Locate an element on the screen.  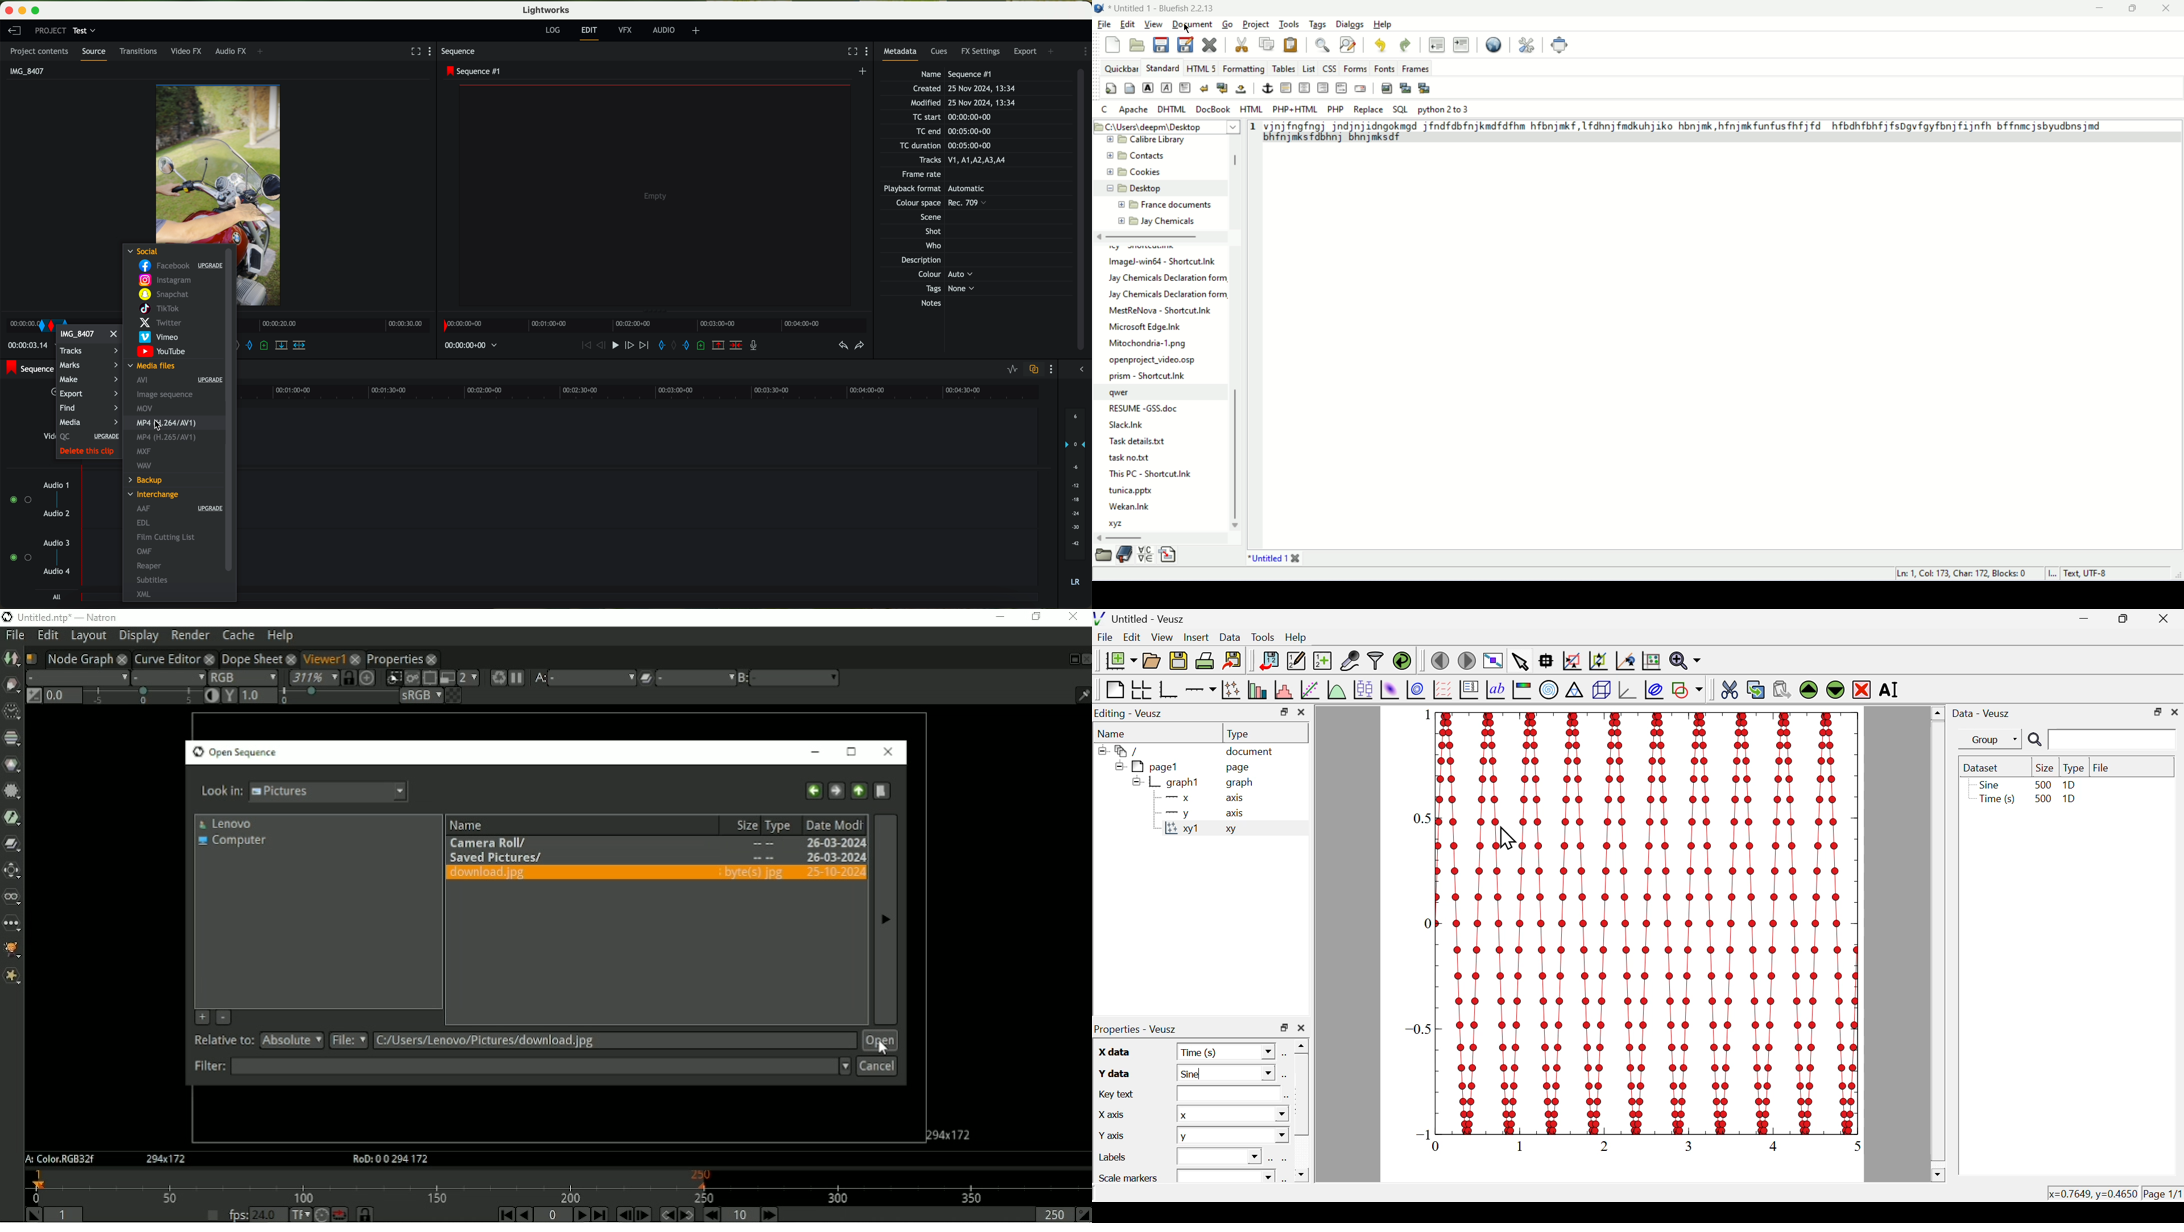
0 is located at coordinates (1427, 923).